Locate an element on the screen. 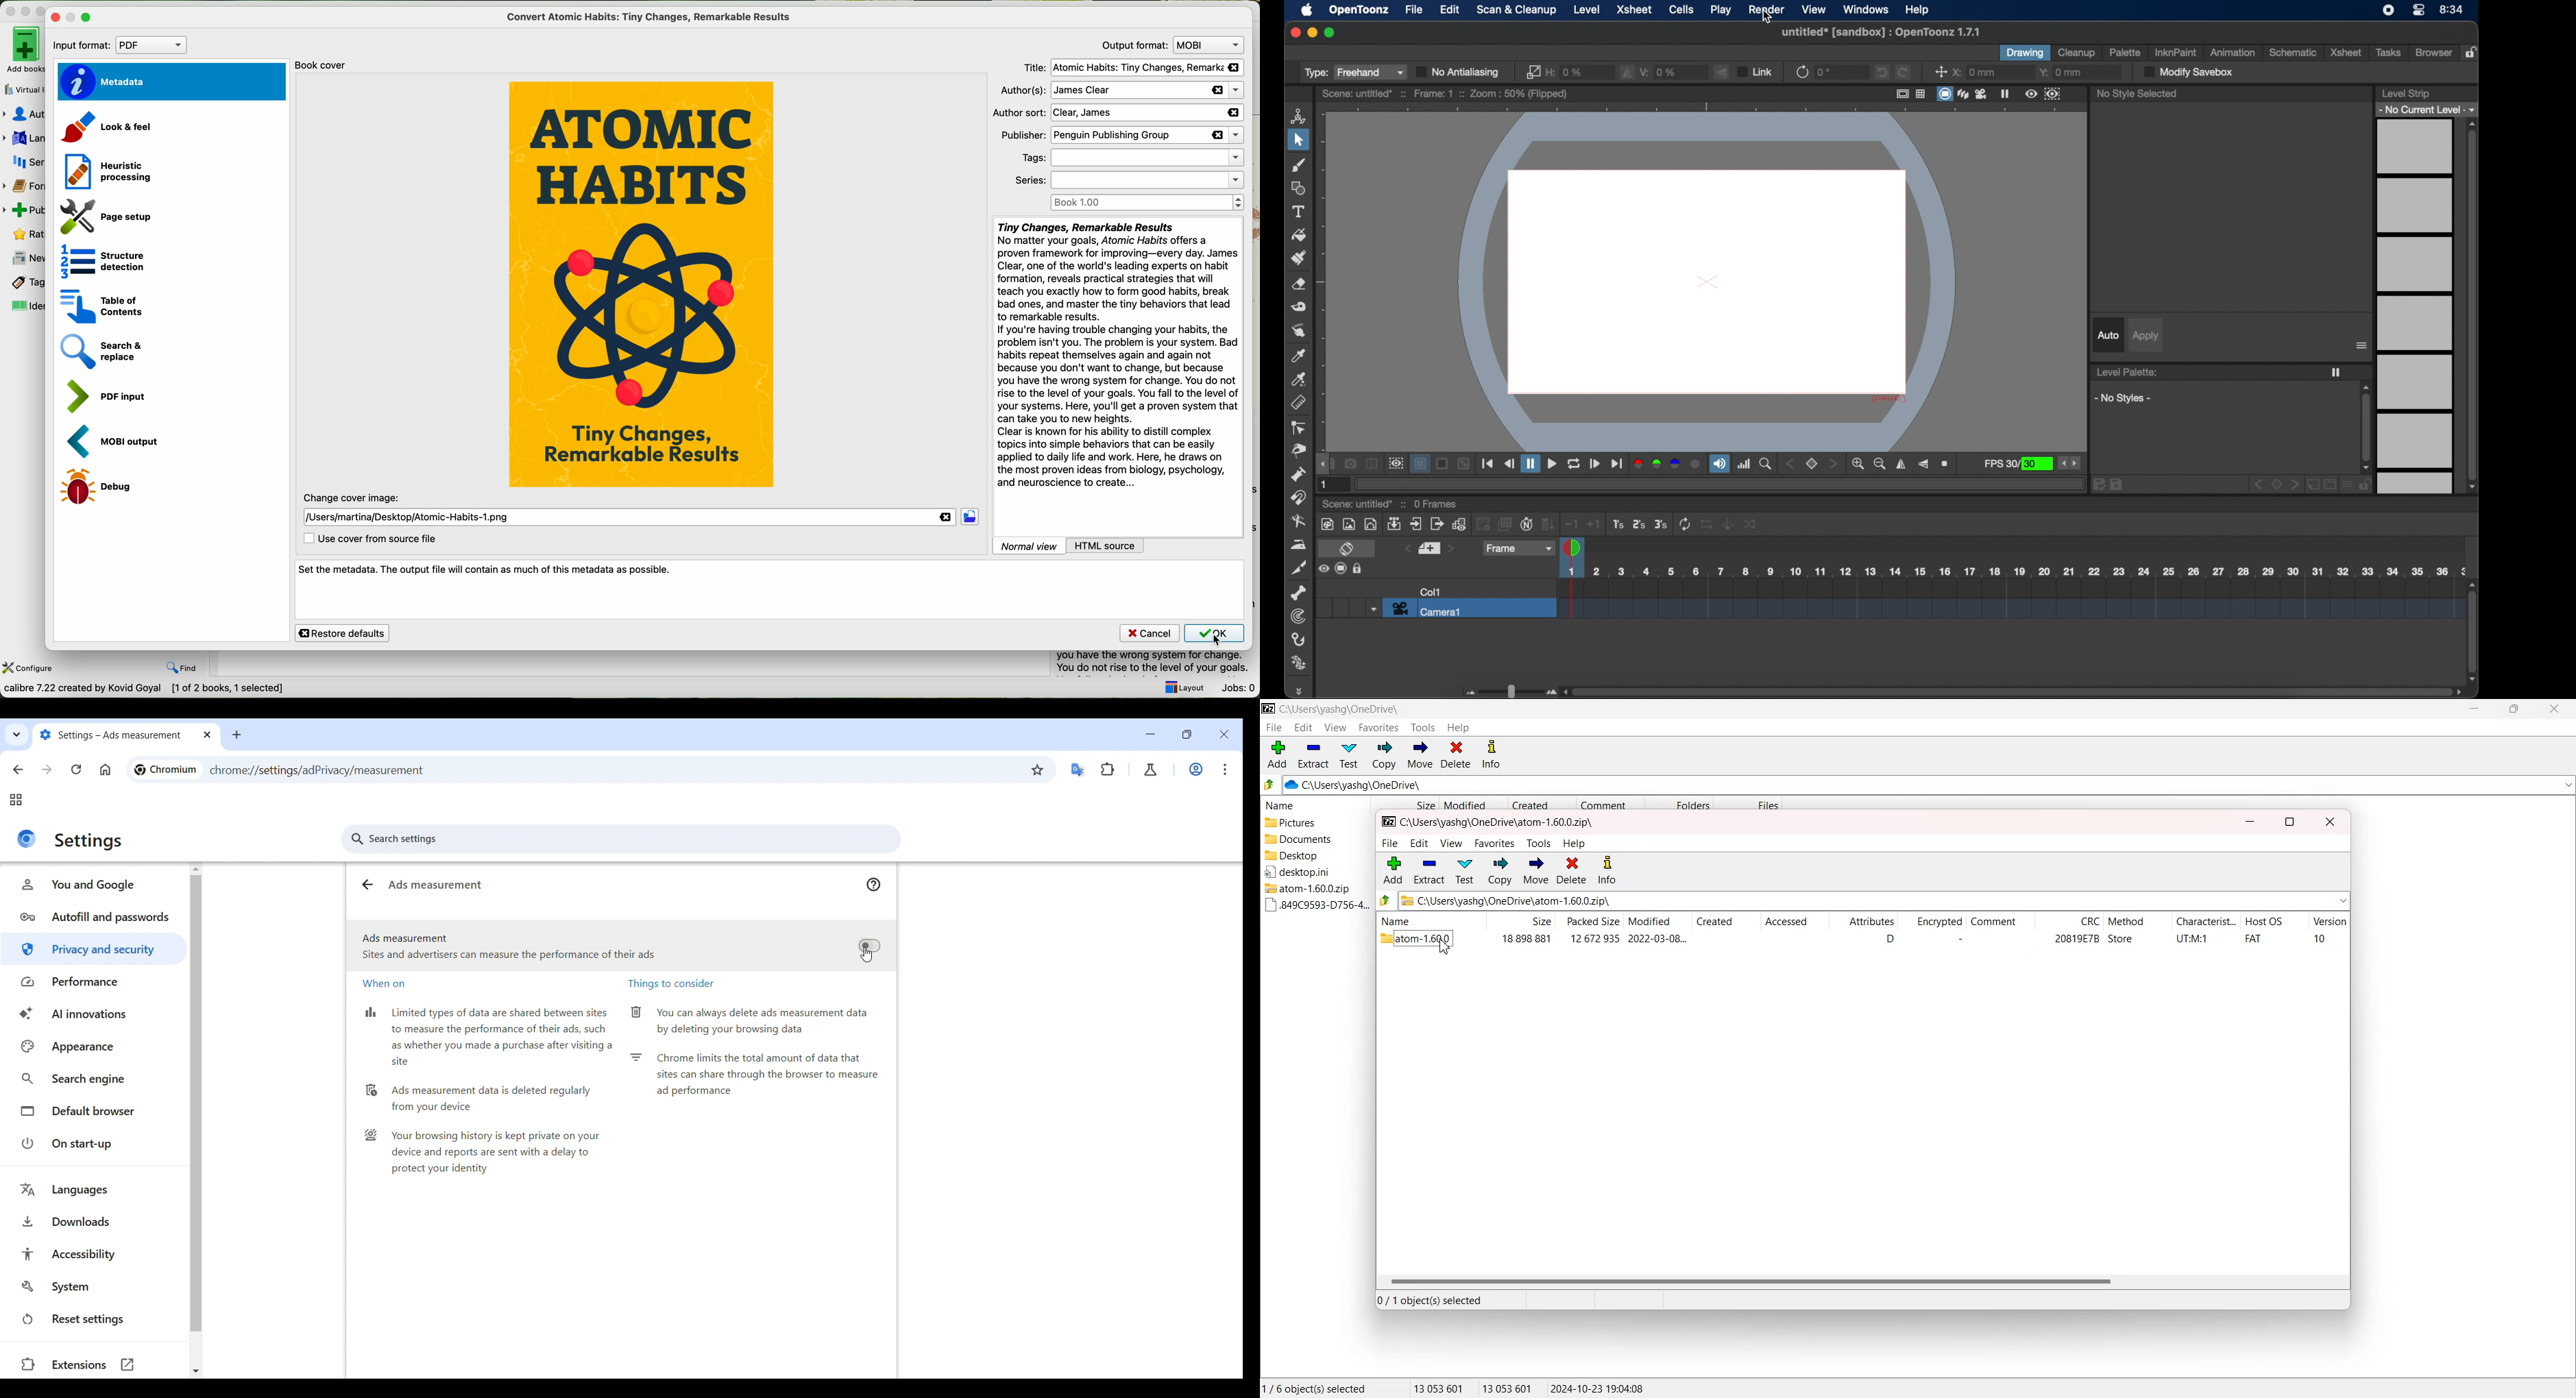  compare to  snapshot is located at coordinates (1372, 464).